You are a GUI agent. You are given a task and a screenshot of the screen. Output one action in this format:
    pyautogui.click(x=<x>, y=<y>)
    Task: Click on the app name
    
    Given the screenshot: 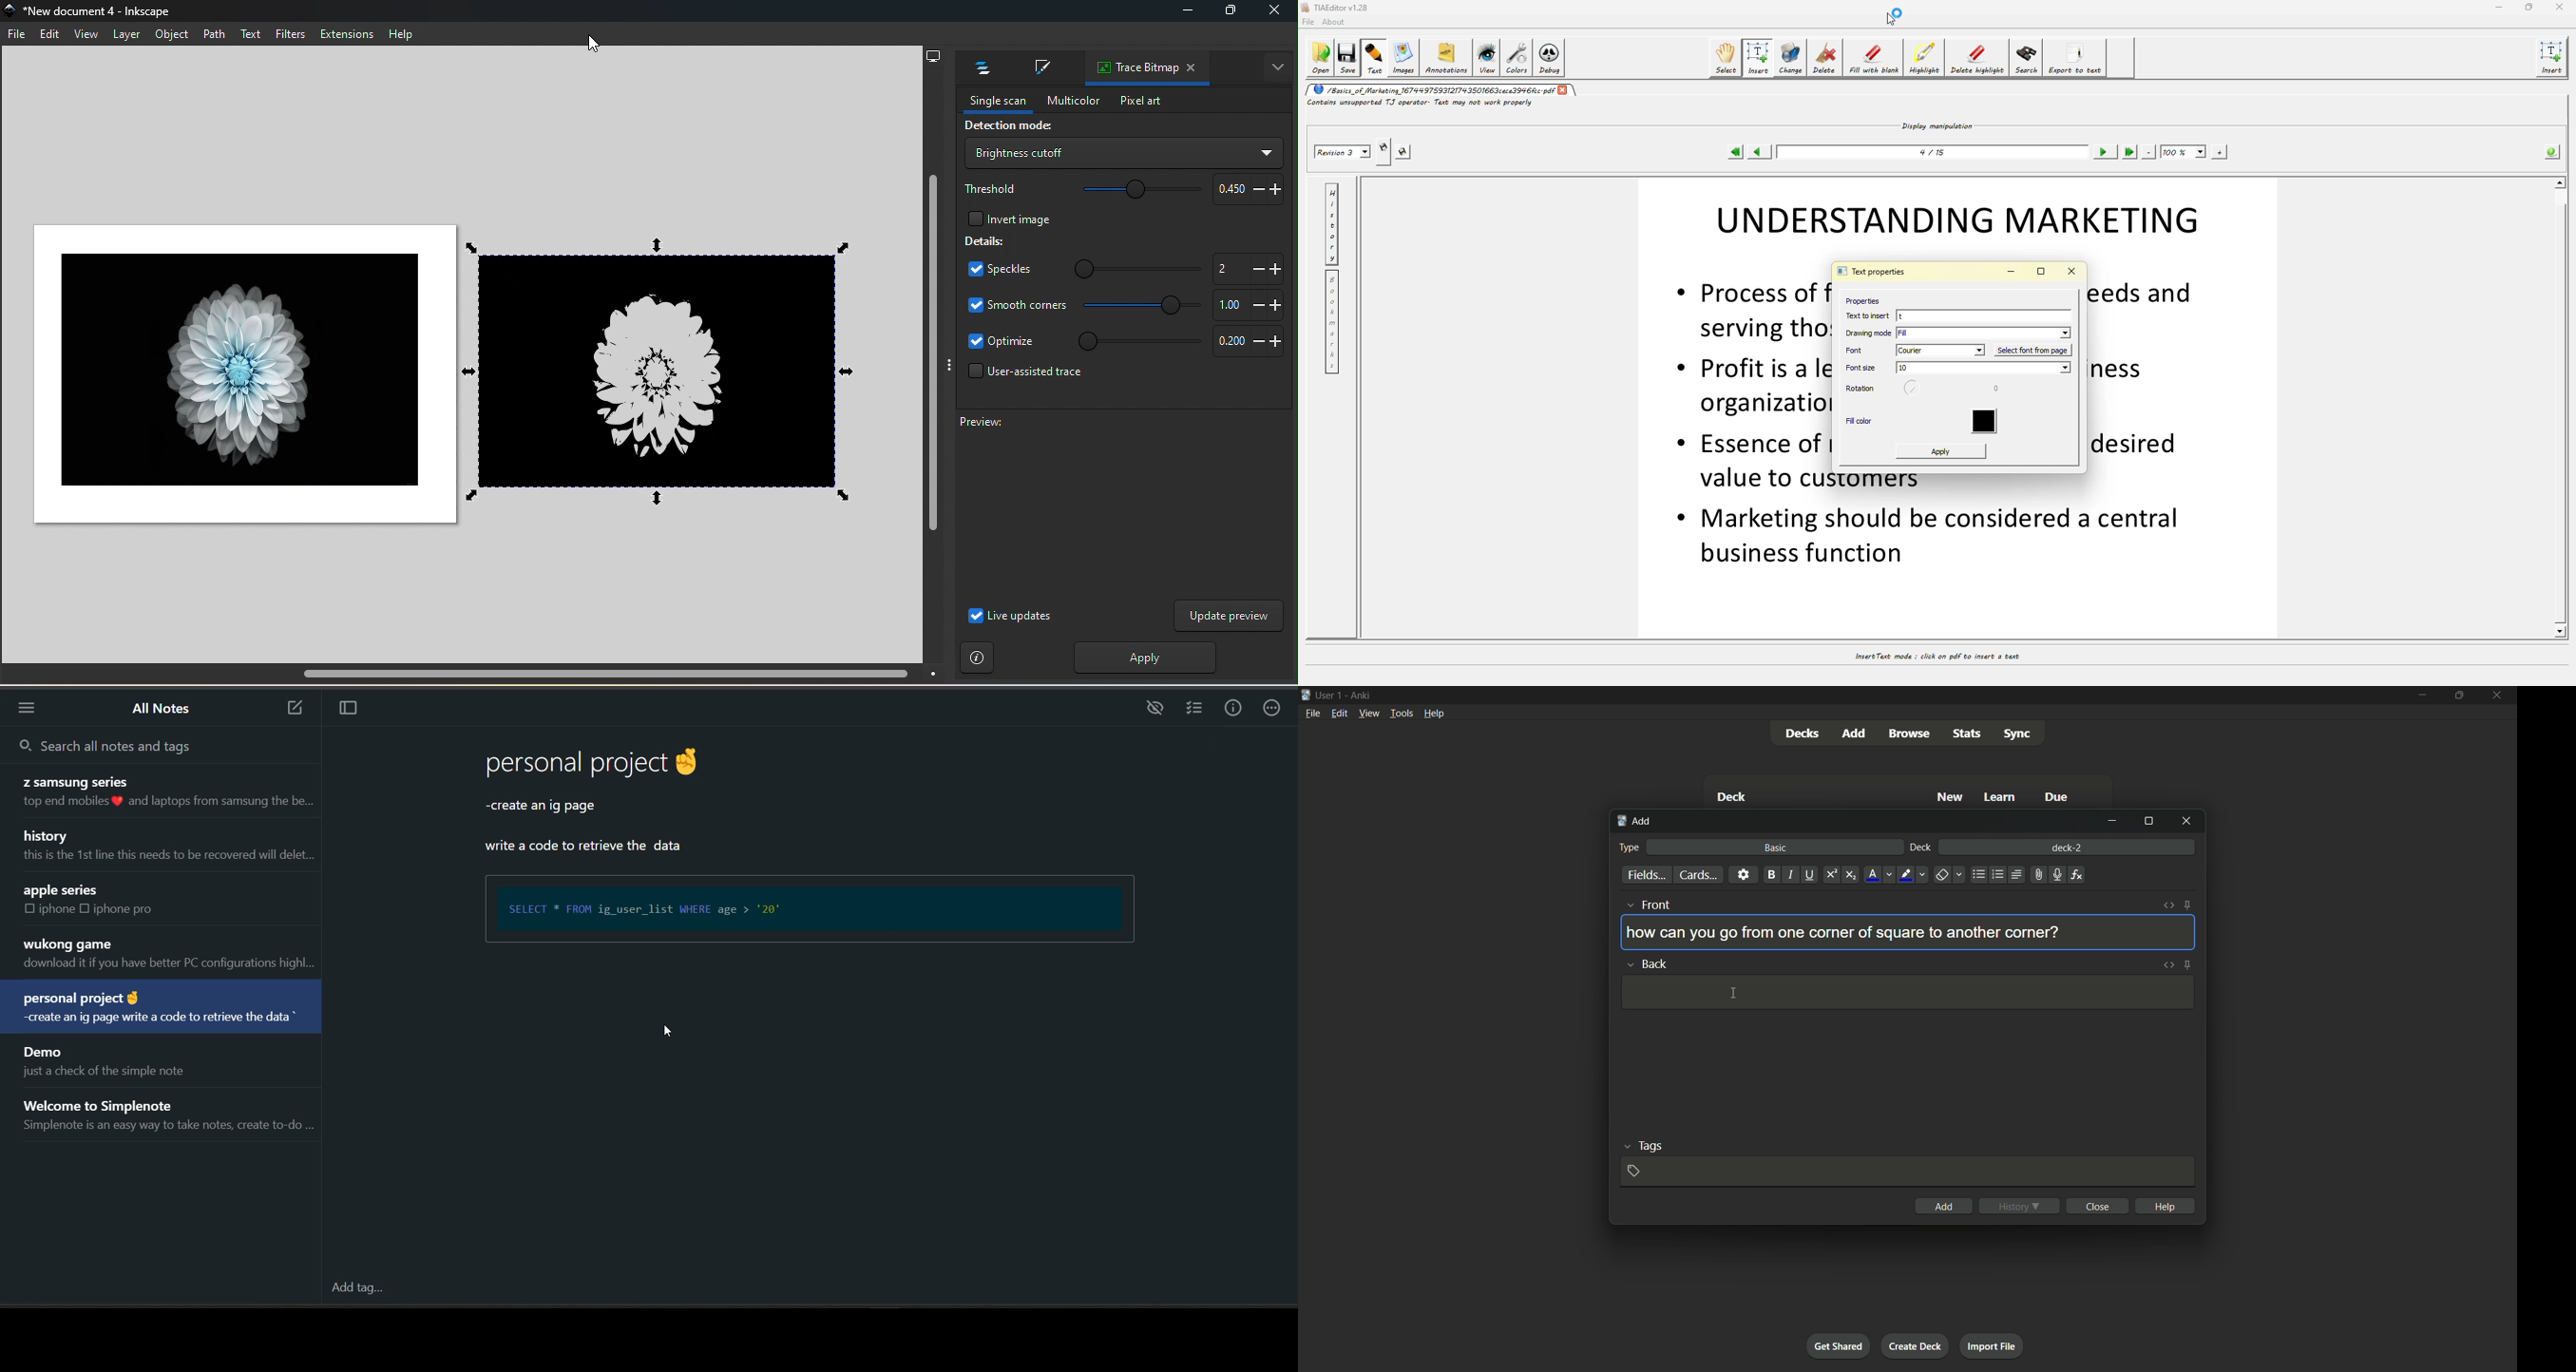 What is the action you would take?
    pyautogui.click(x=1361, y=696)
    